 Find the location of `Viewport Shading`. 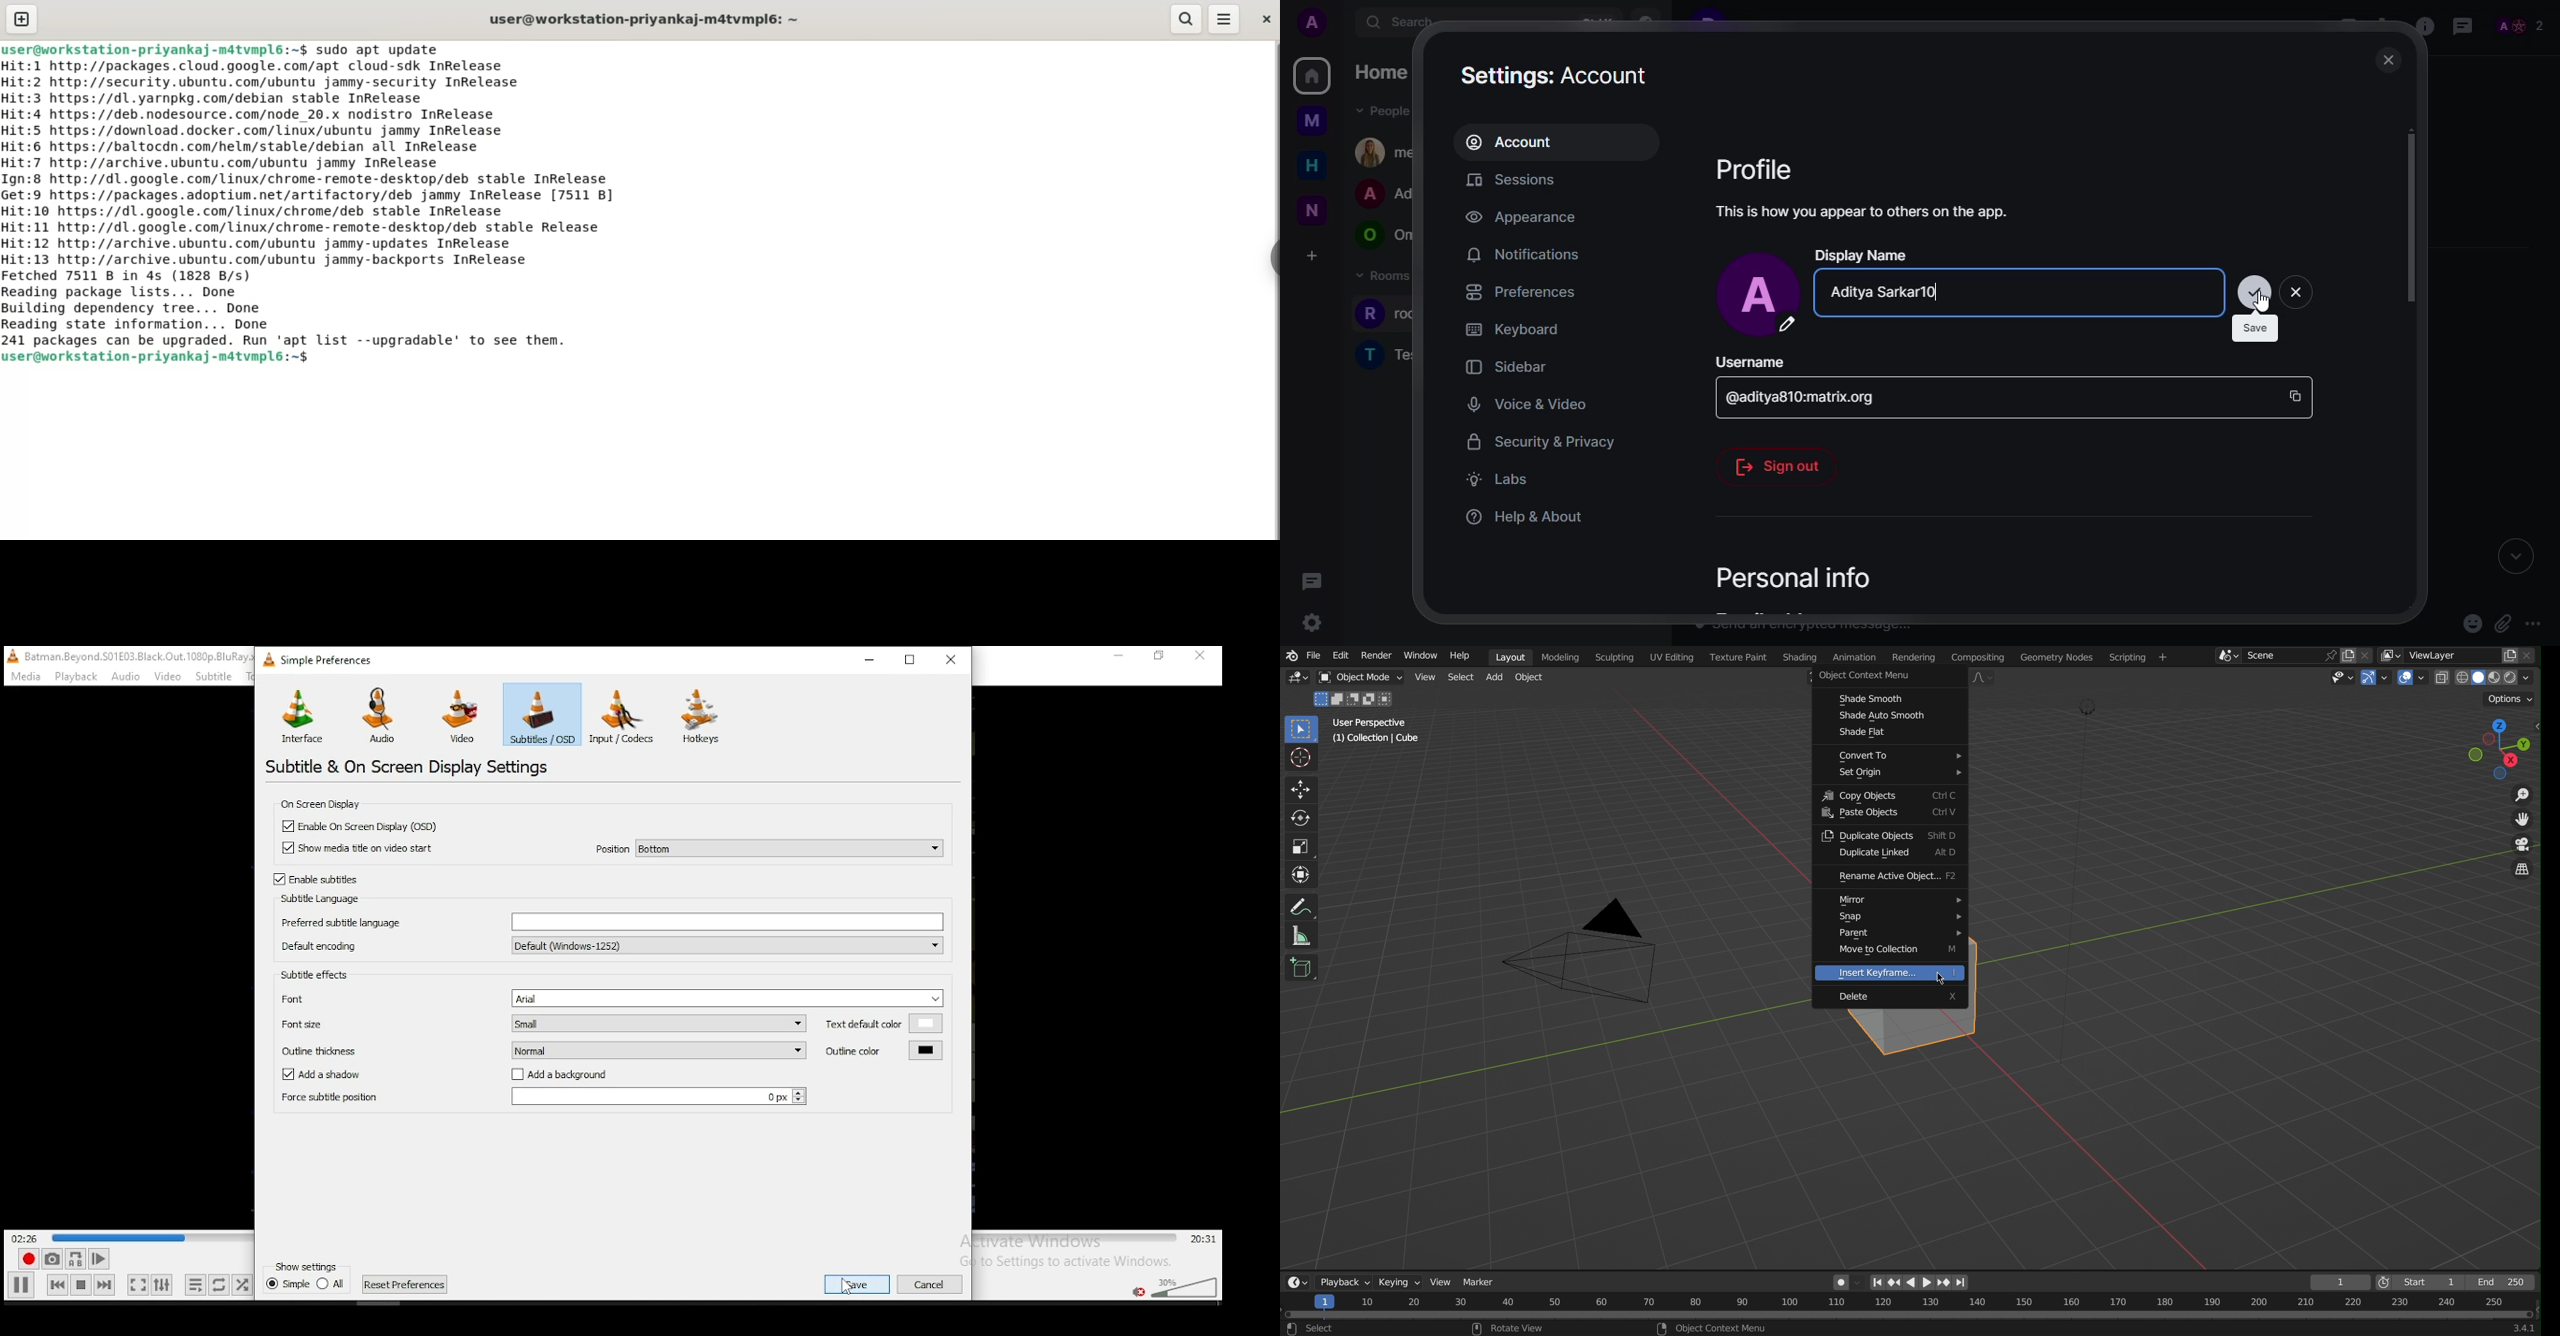

Viewport Shading is located at coordinates (2493, 676).